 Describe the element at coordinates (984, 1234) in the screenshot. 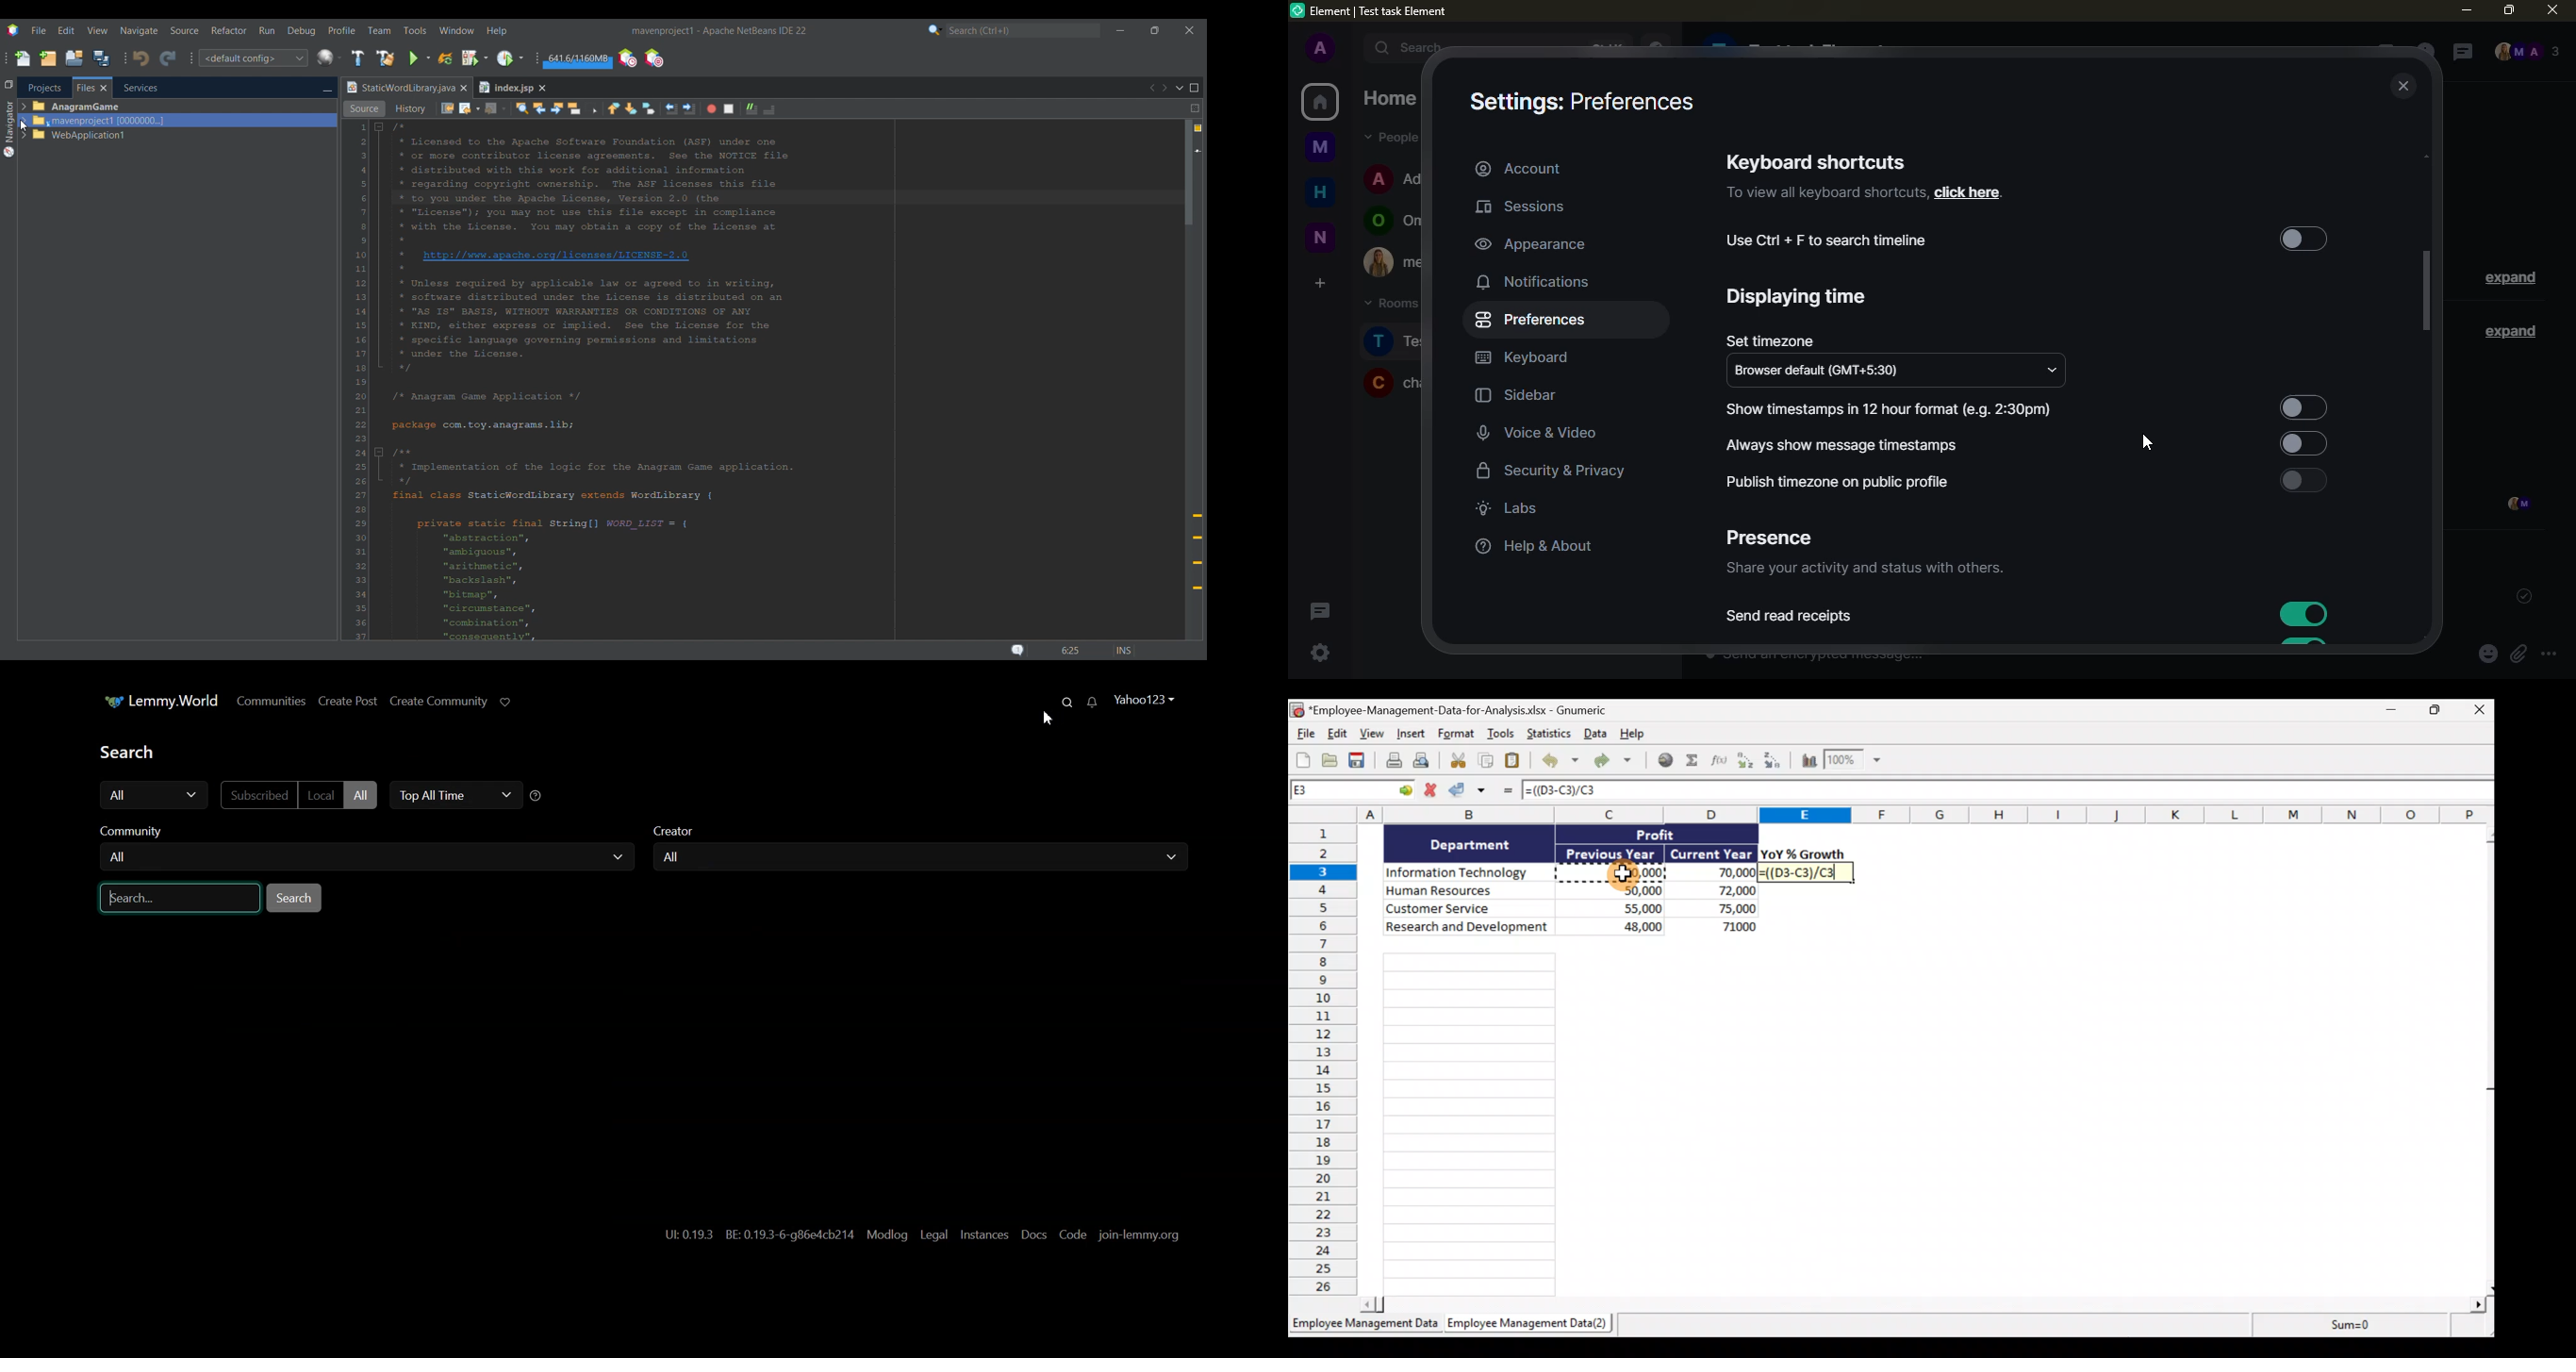

I see `Instances` at that location.